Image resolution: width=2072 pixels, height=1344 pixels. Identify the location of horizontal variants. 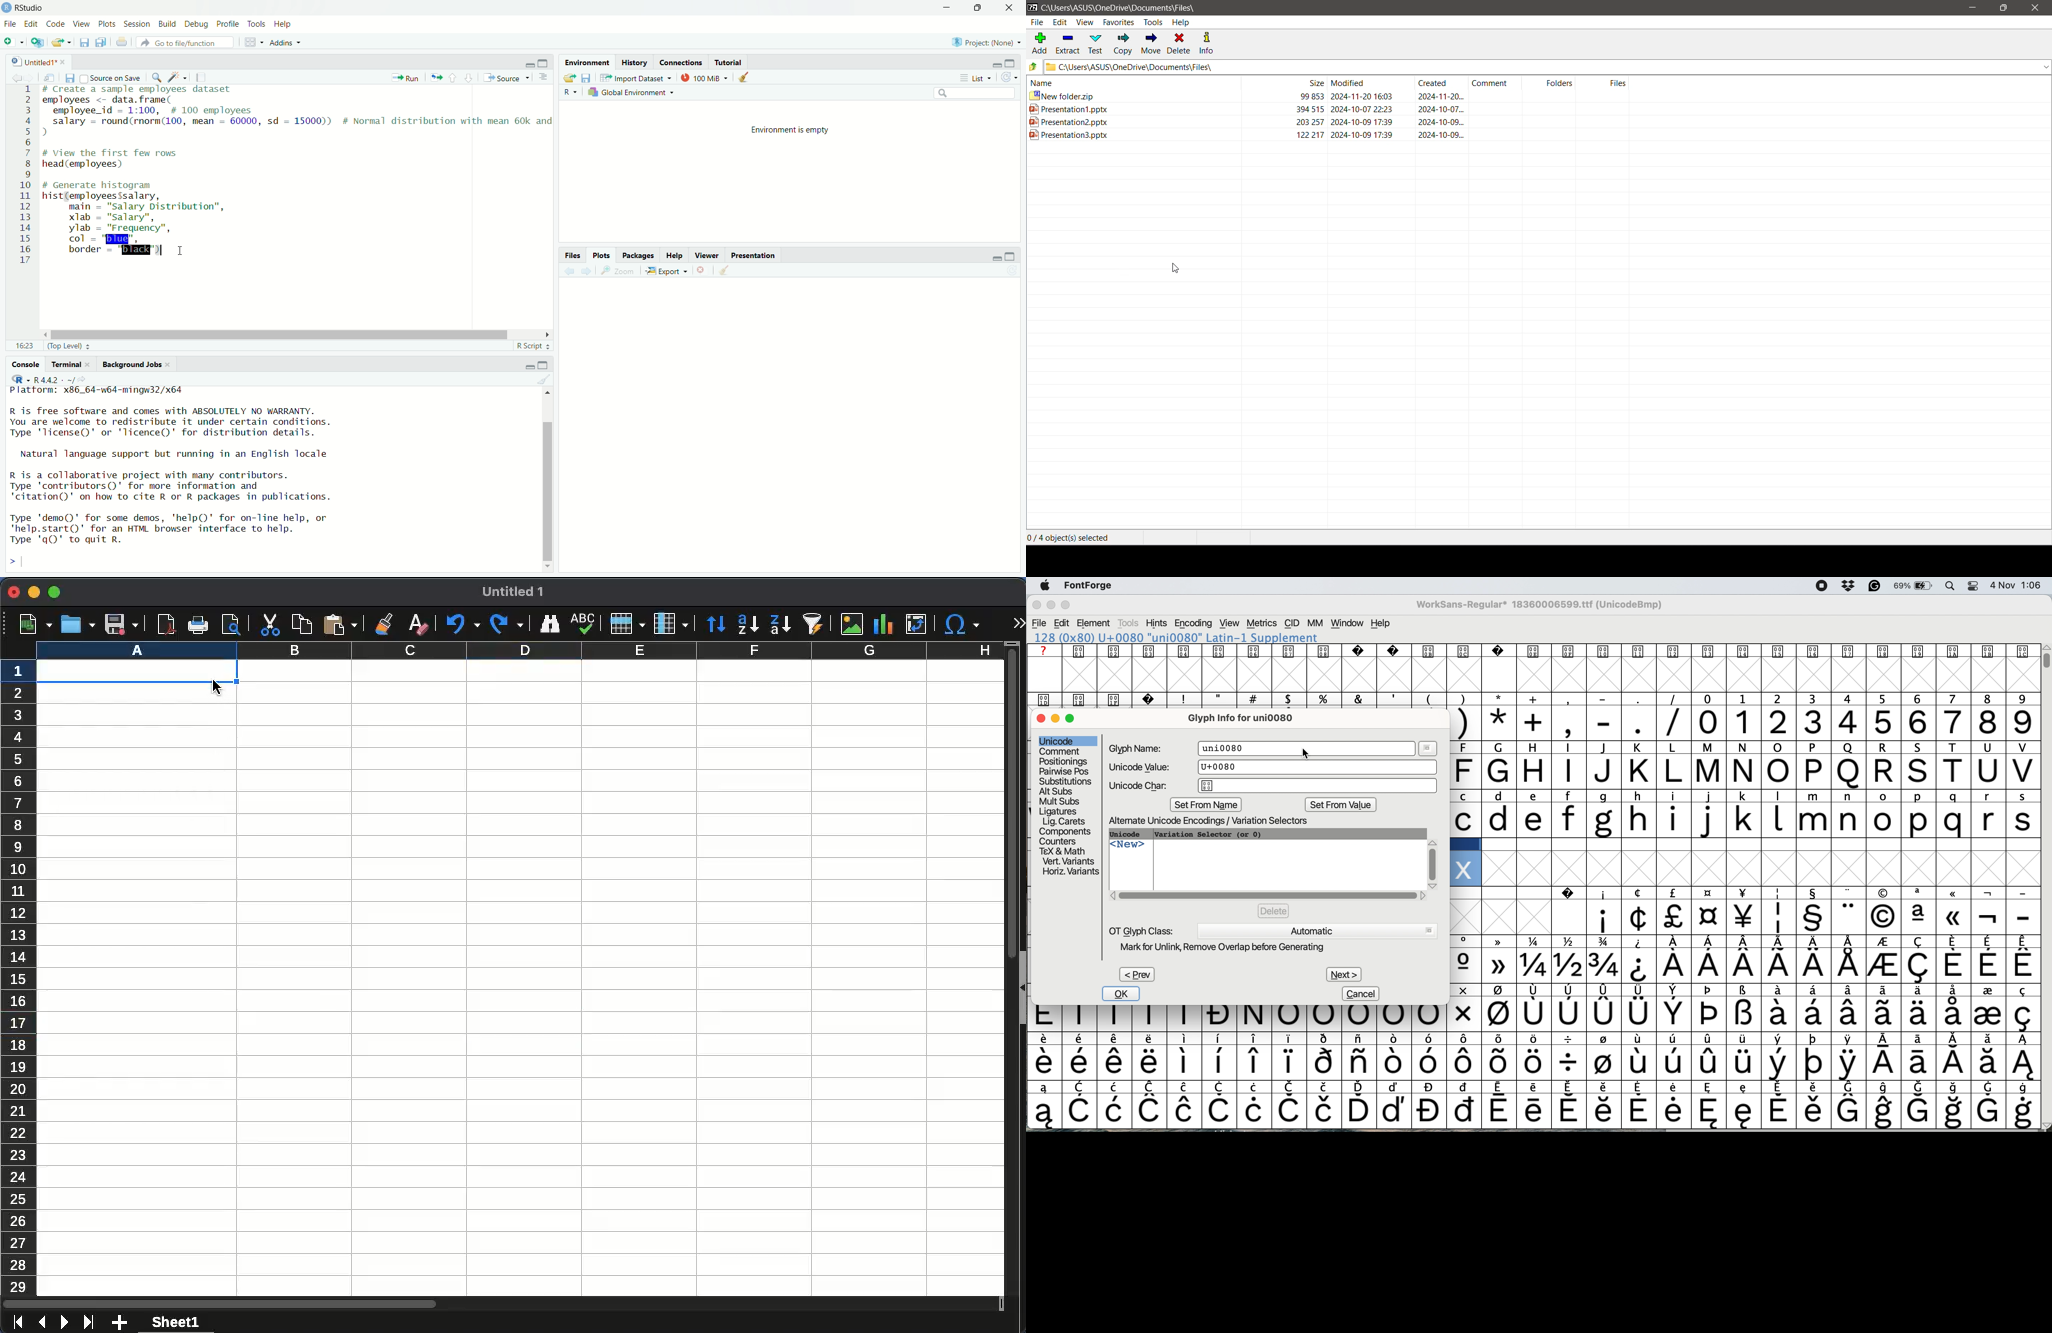
(1070, 872).